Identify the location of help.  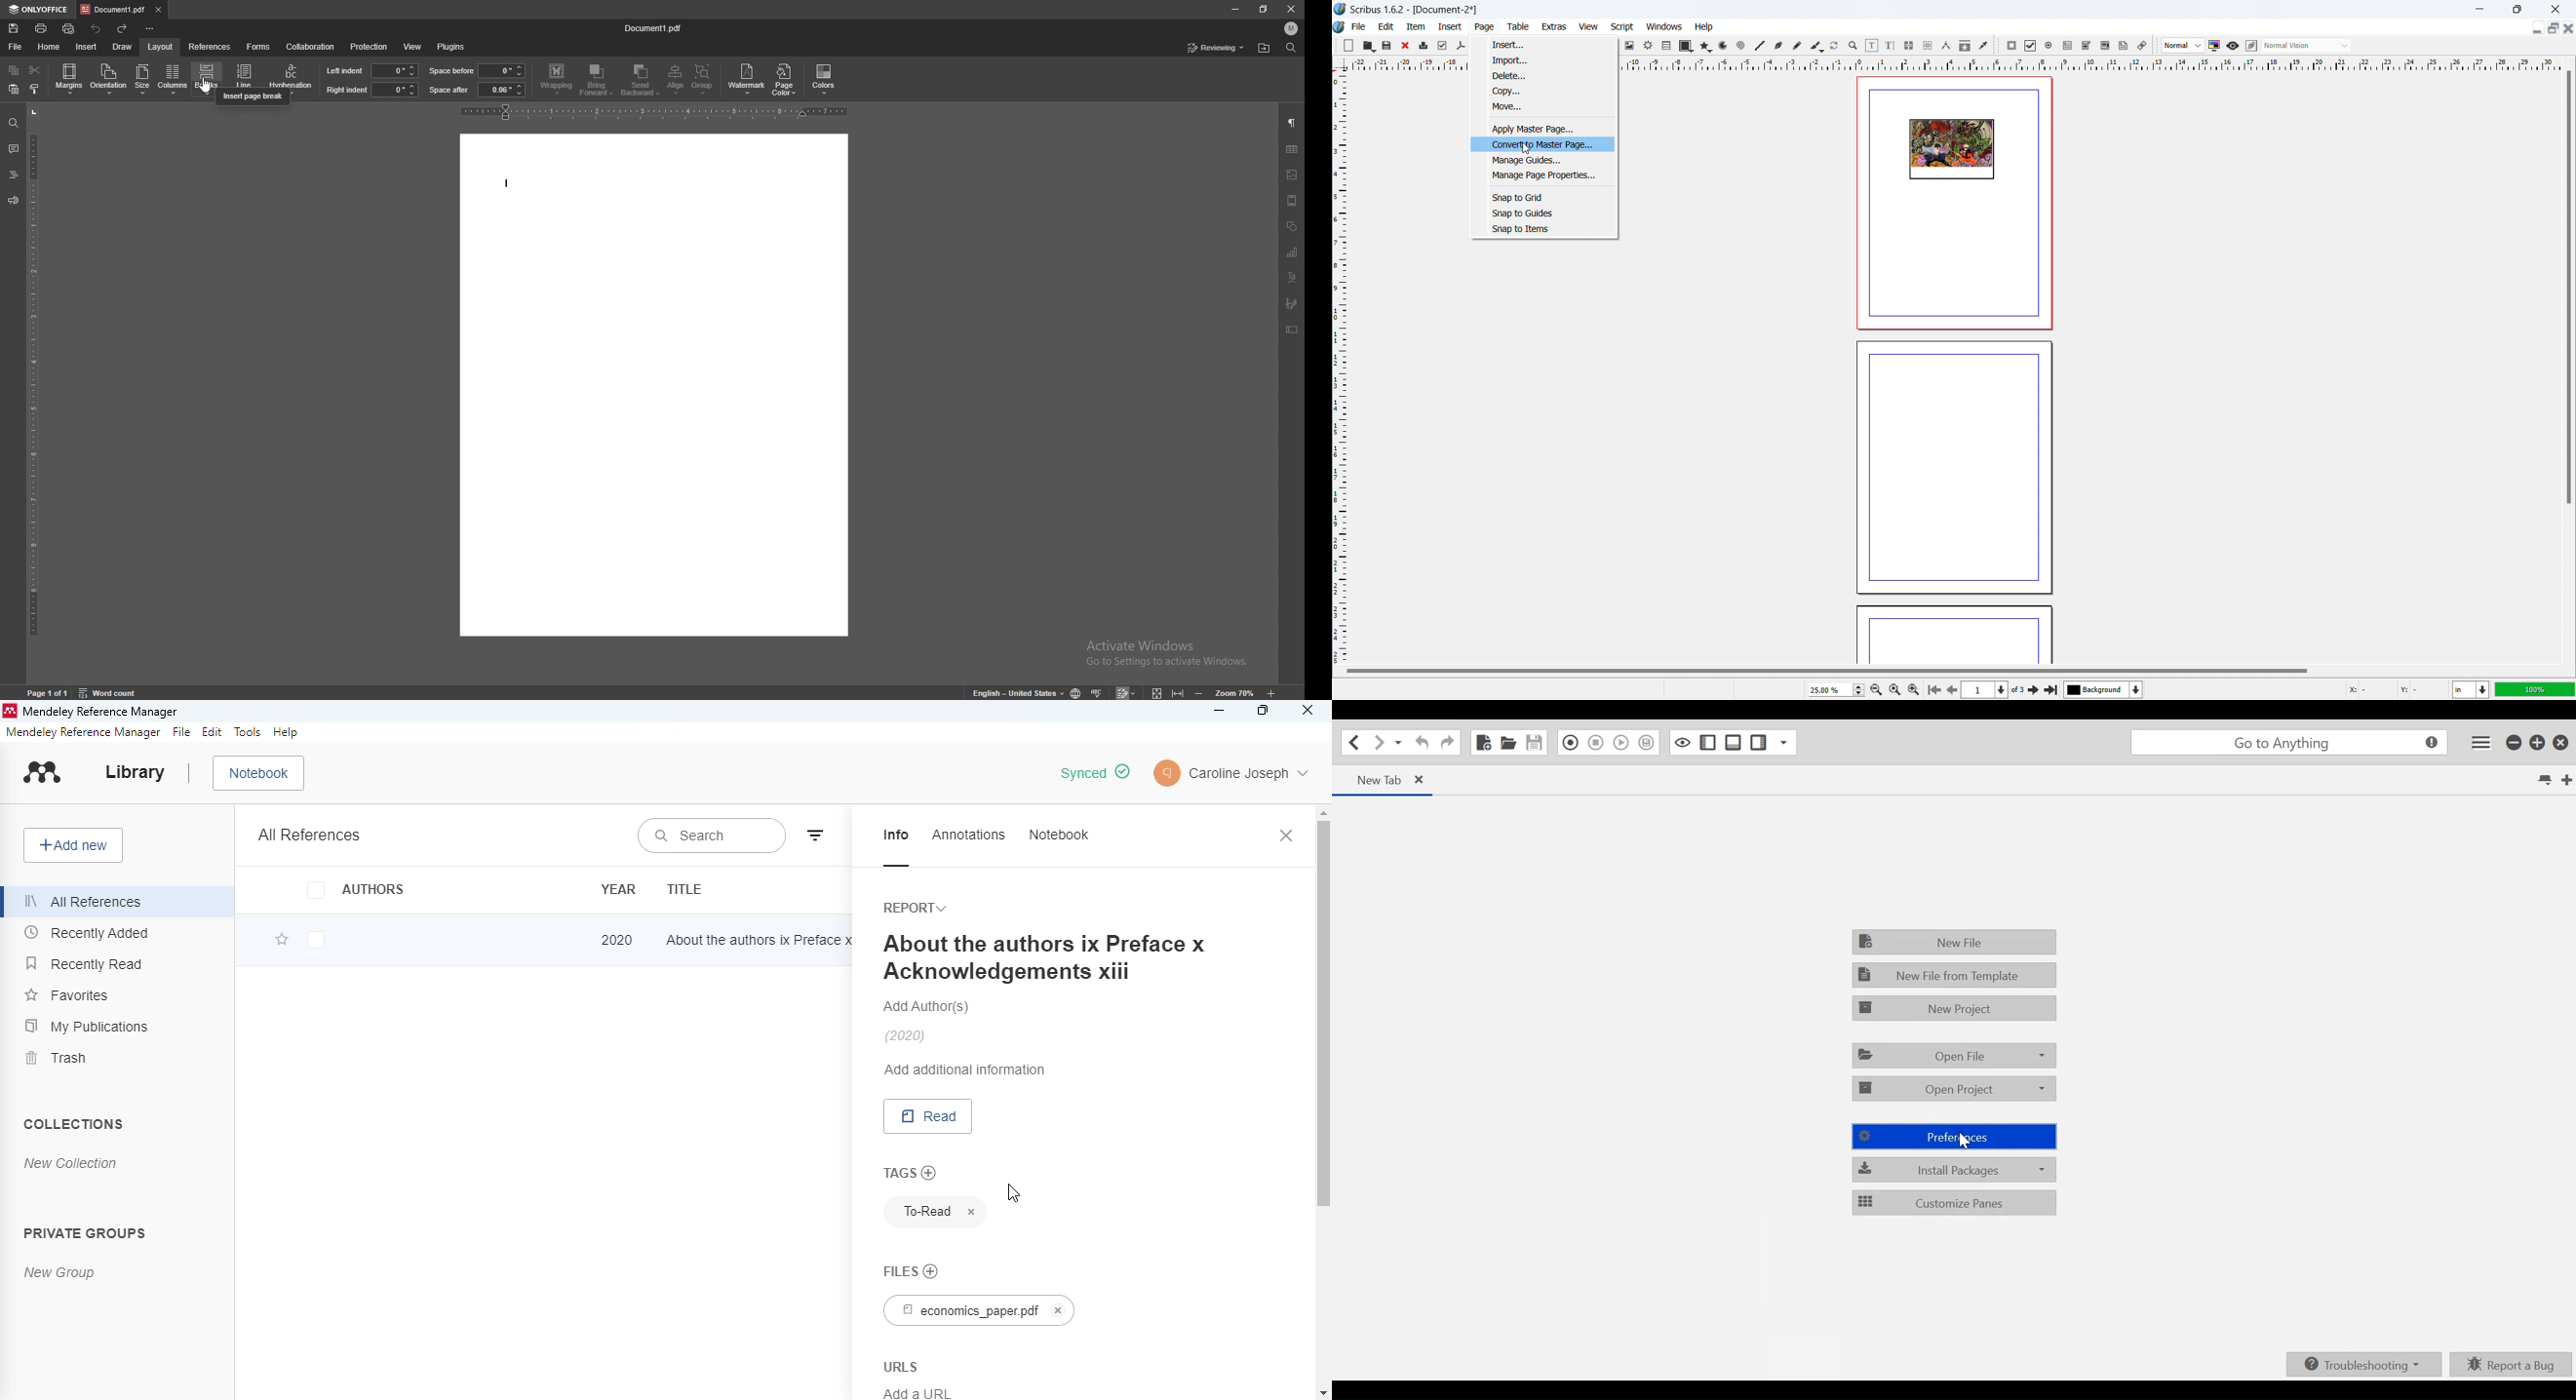
(1705, 27).